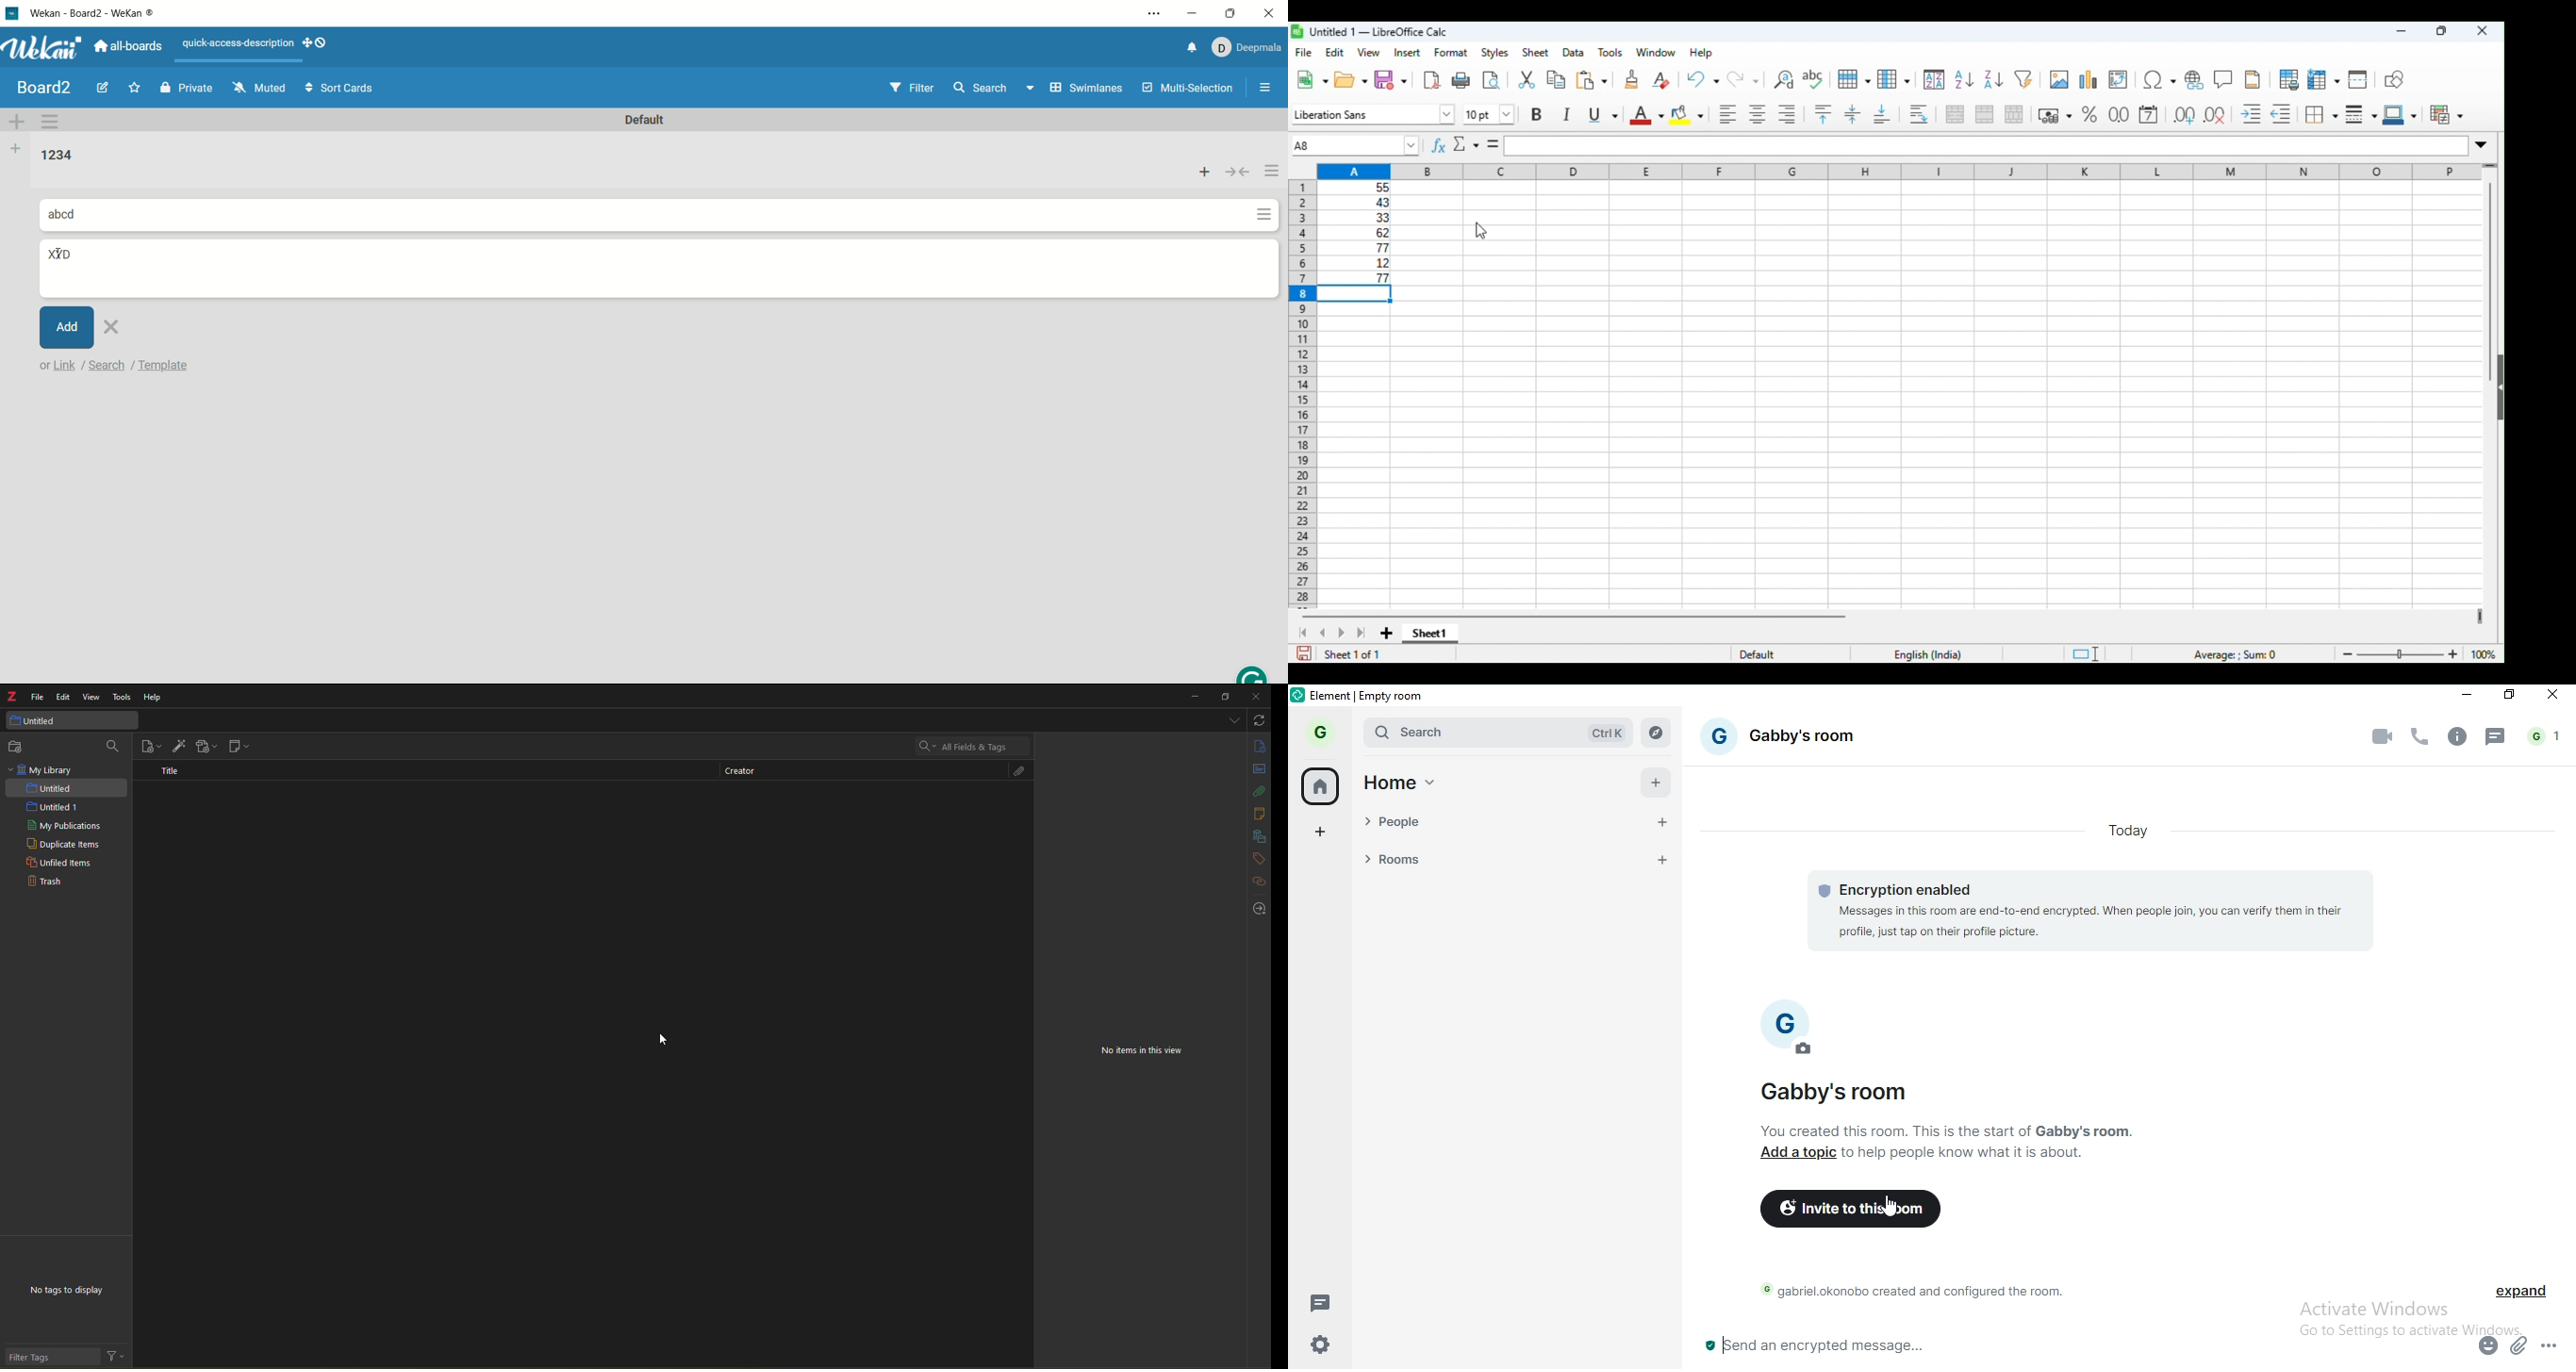 This screenshot has height=1372, width=2576. What do you see at coordinates (46, 807) in the screenshot?
I see `untitled 1` at bounding box center [46, 807].